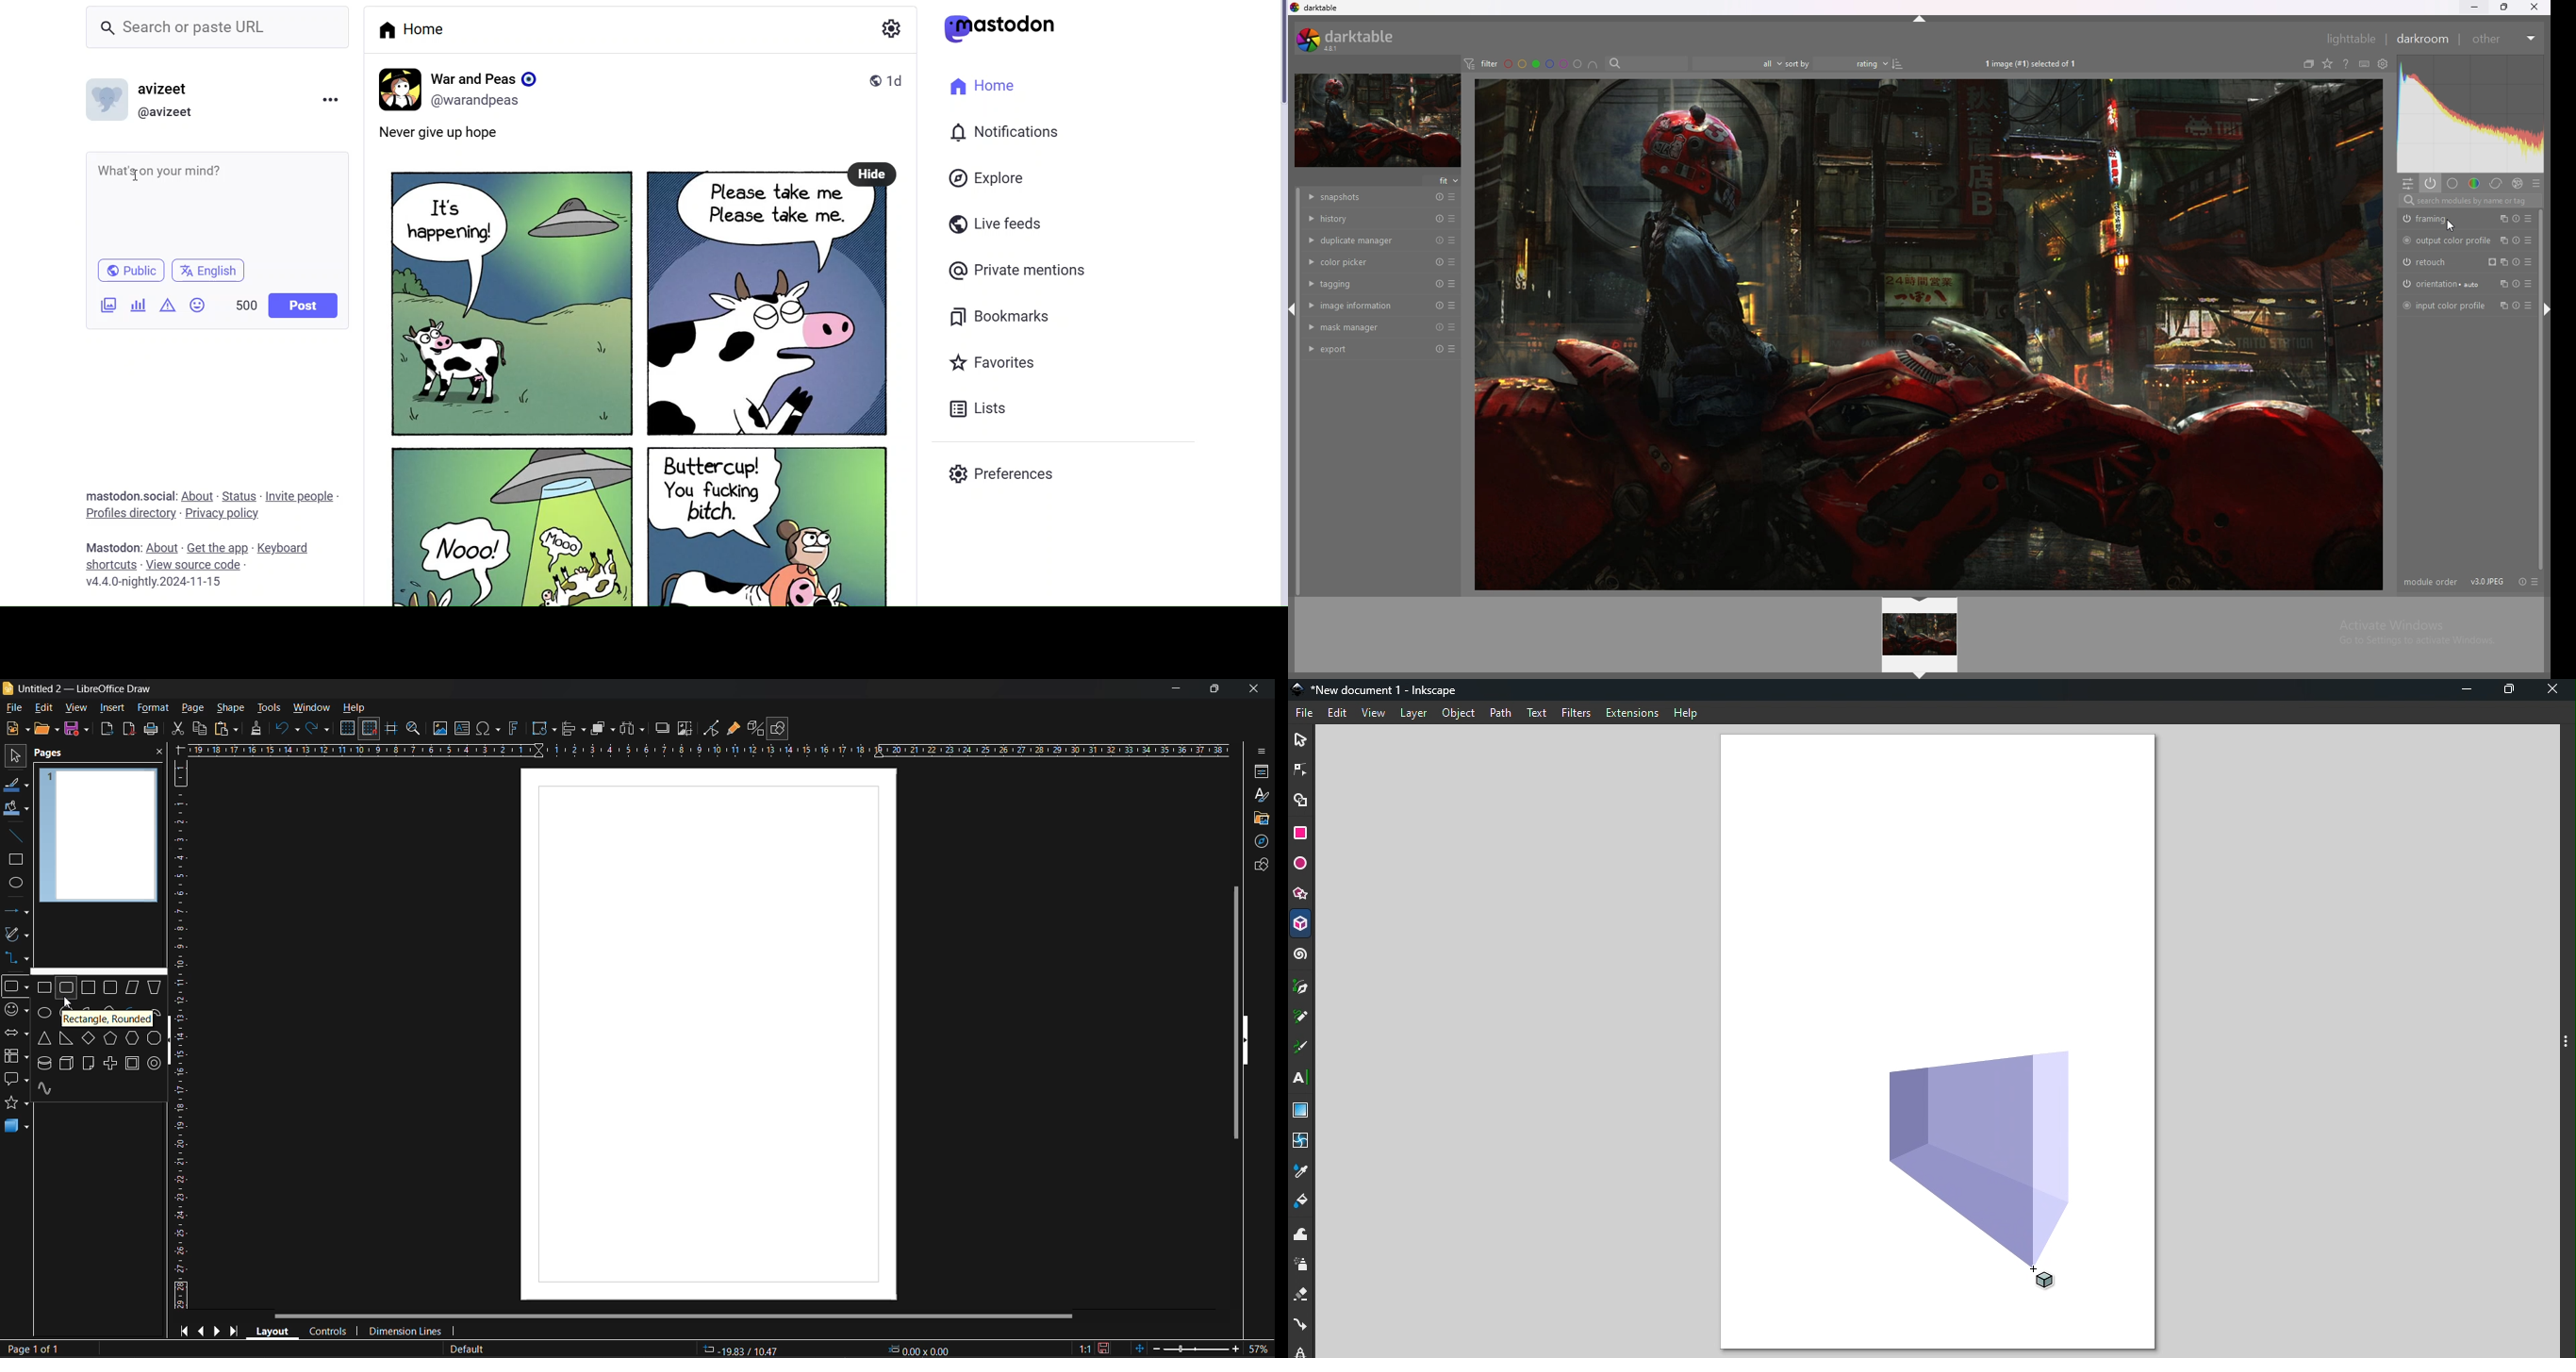  I want to click on About, so click(199, 495).